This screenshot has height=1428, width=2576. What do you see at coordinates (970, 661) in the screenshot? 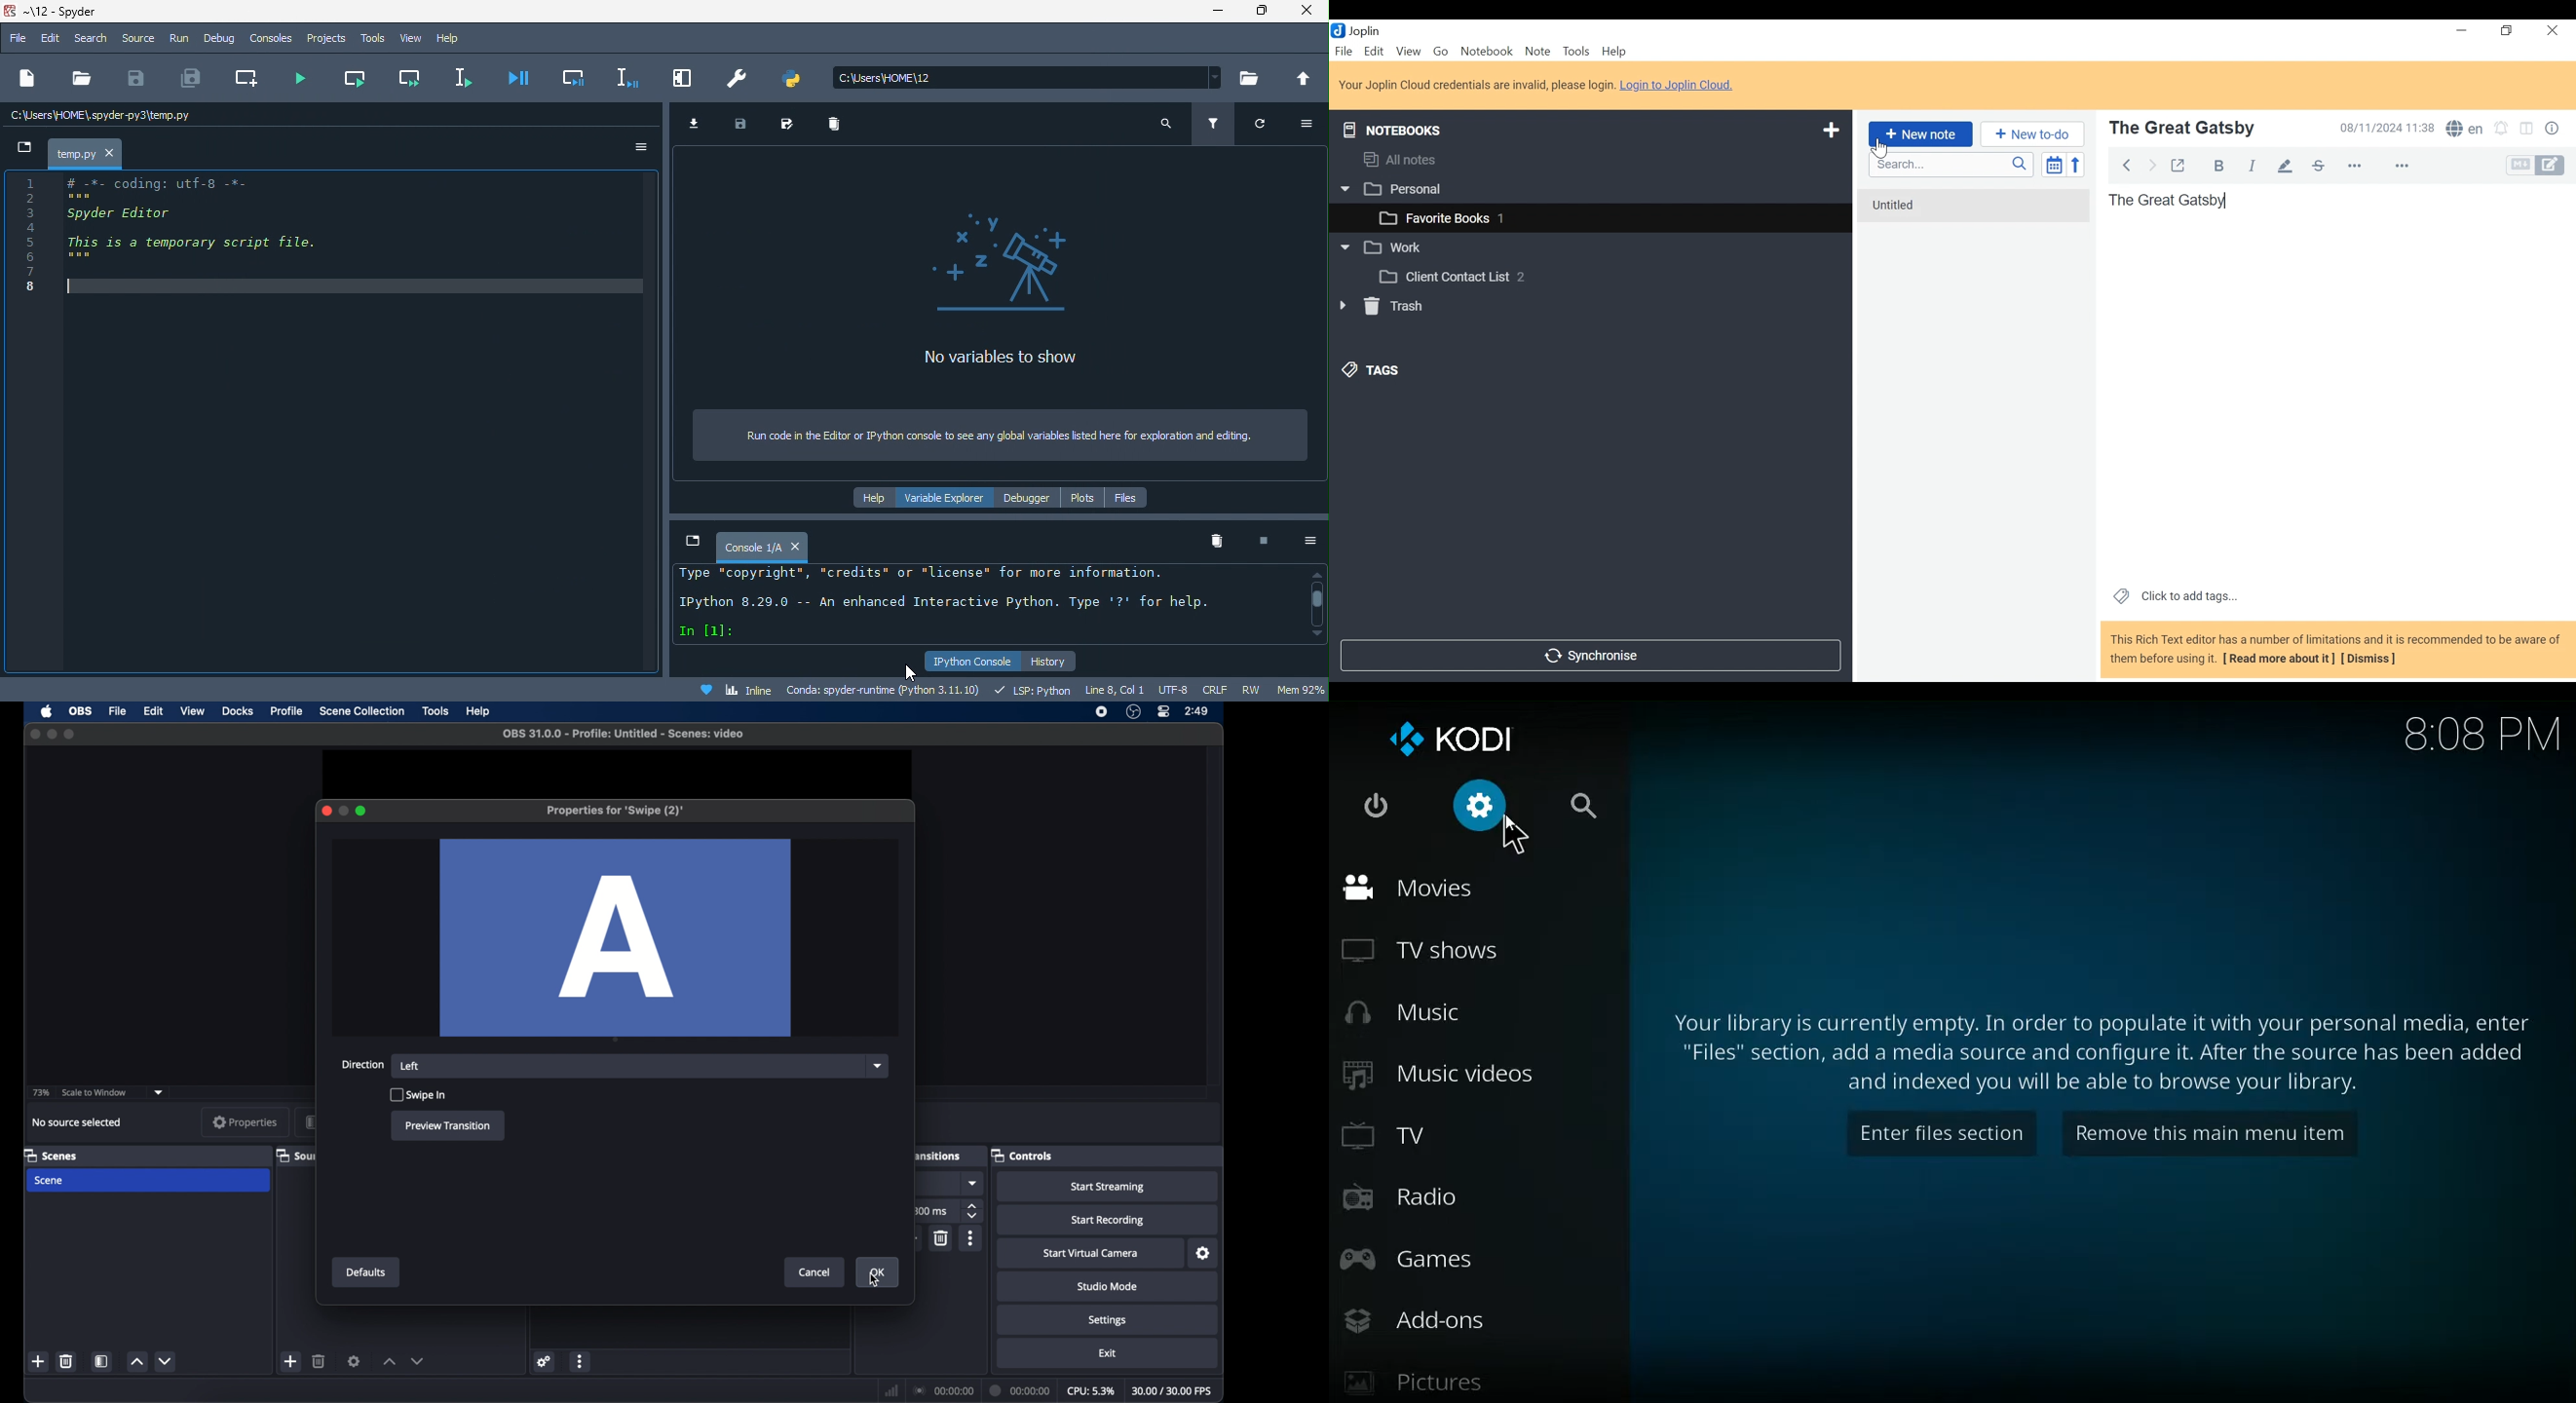
I see `ipython console` at bounding box center [970, 661].